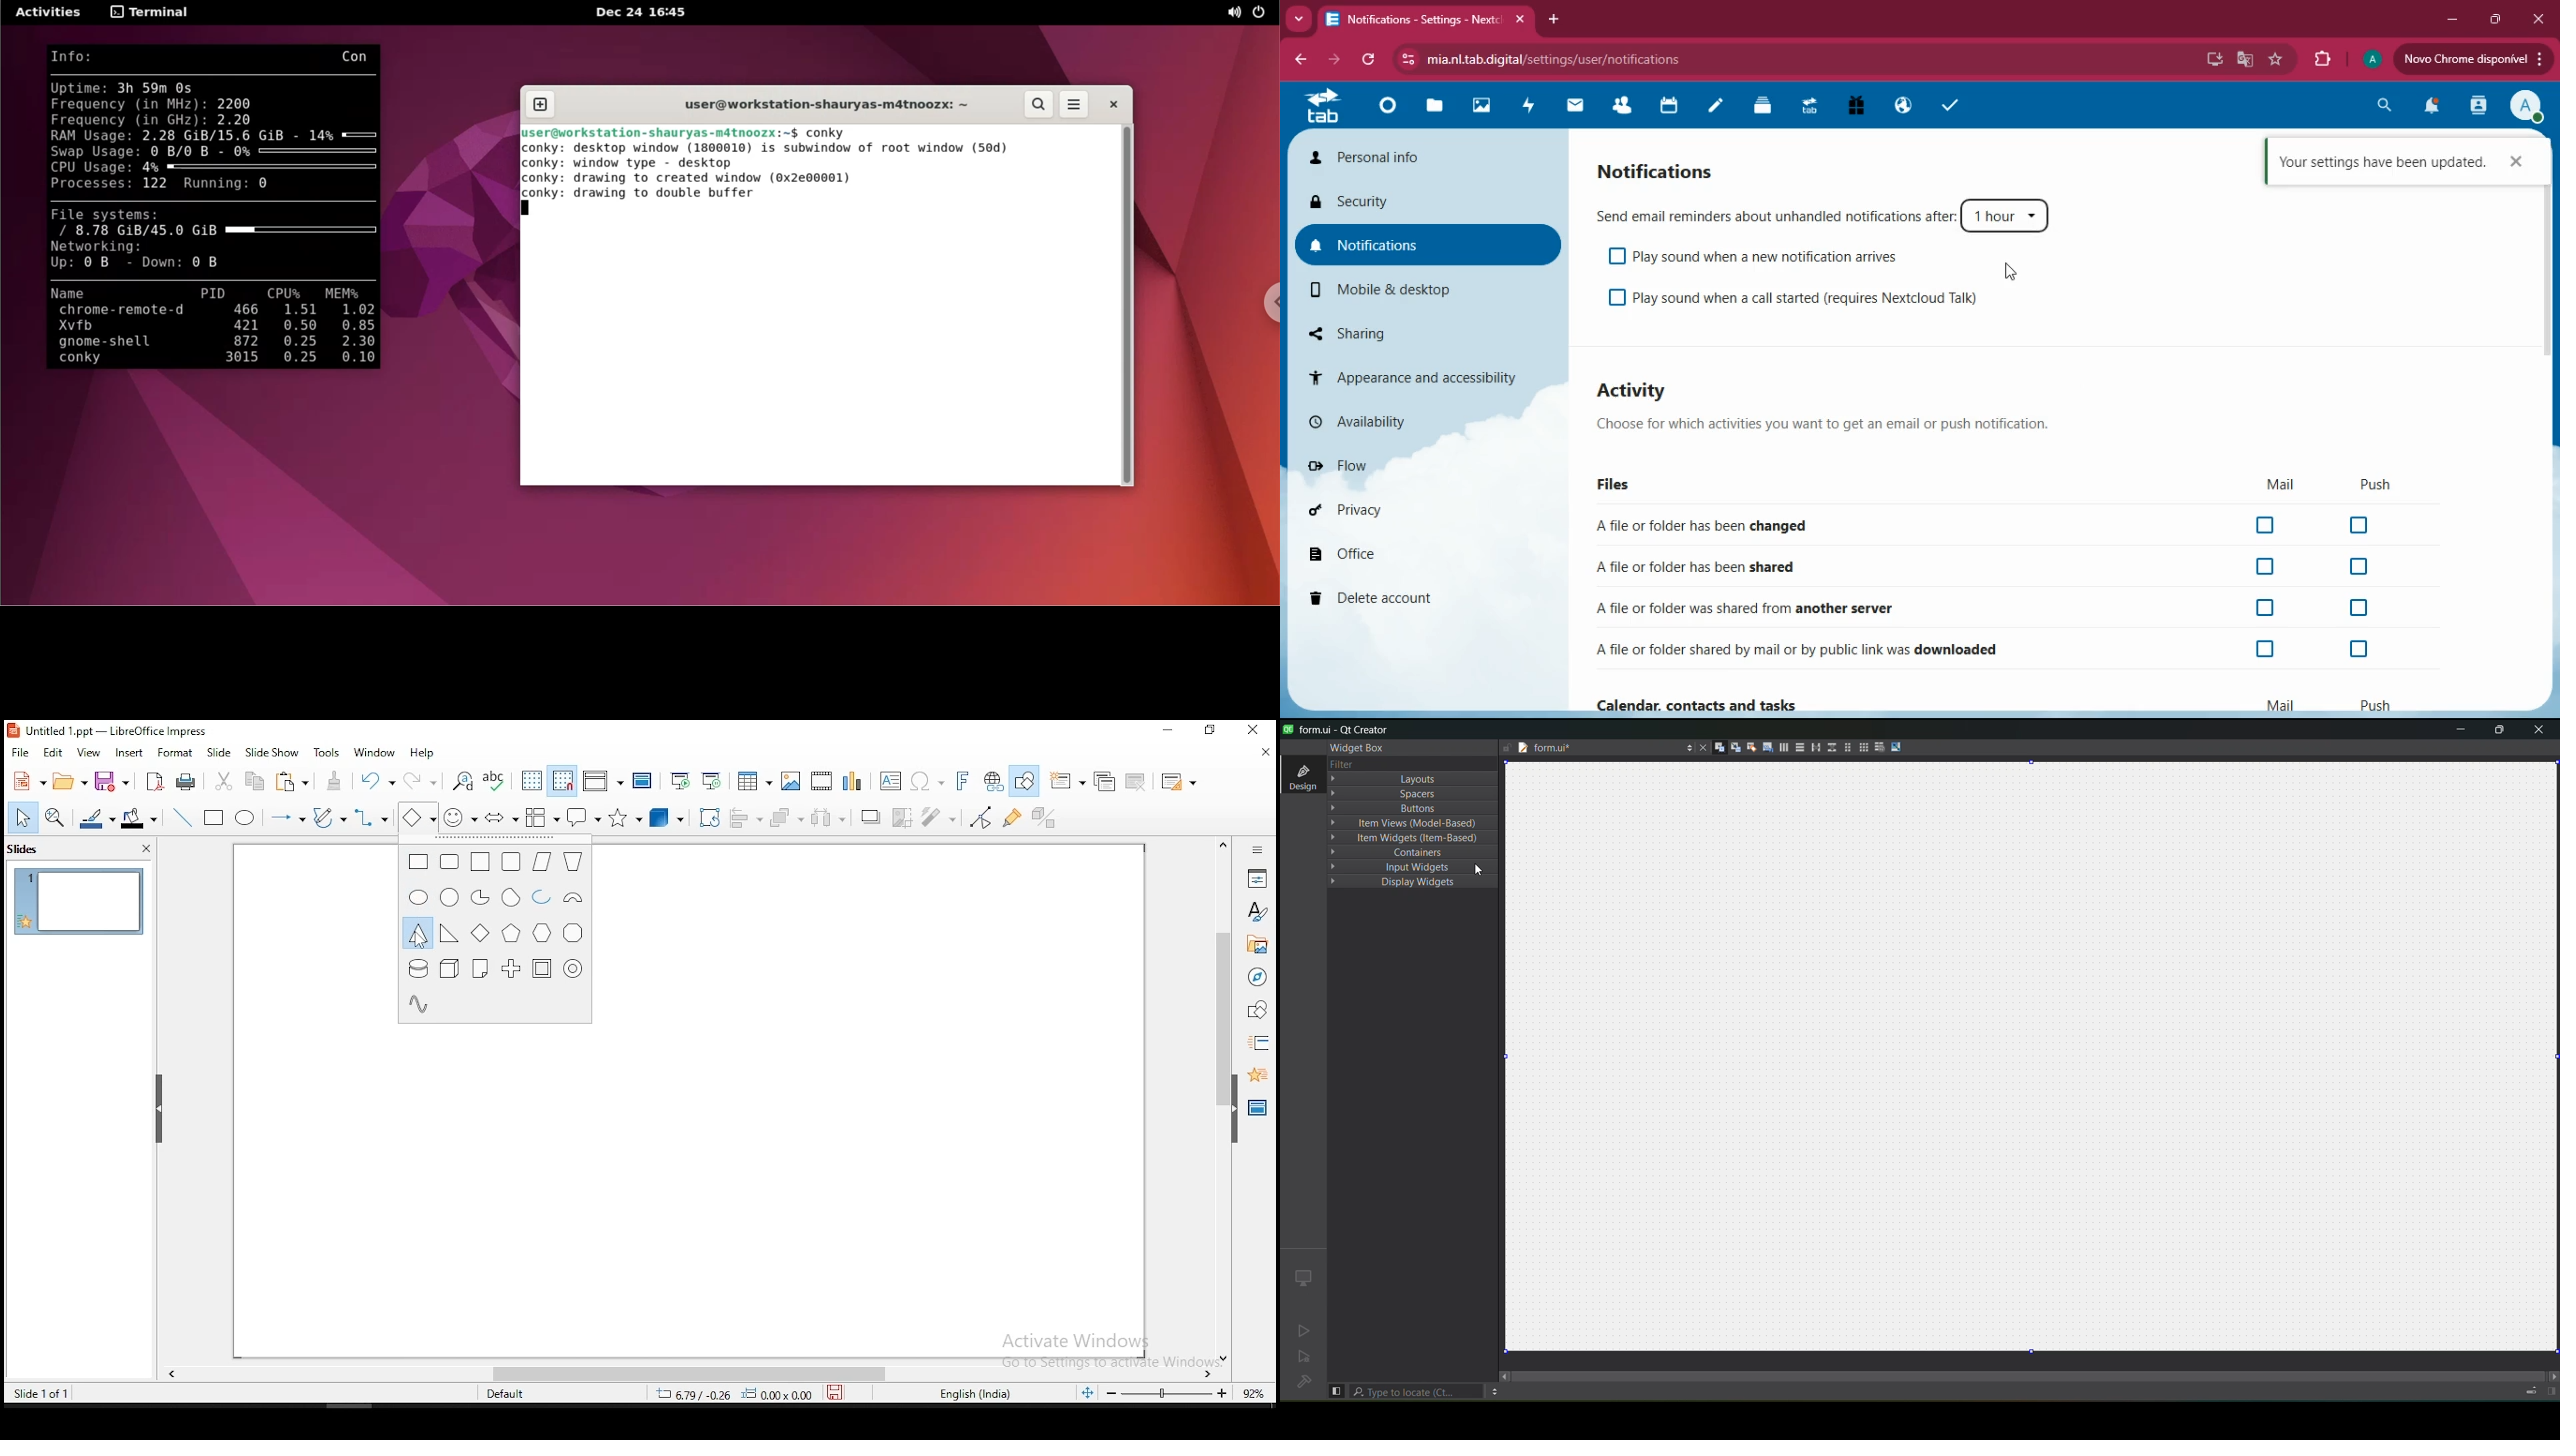  Describe the element at coordinates (1408, 289) in the screenshot. I see `mobile` at that location.